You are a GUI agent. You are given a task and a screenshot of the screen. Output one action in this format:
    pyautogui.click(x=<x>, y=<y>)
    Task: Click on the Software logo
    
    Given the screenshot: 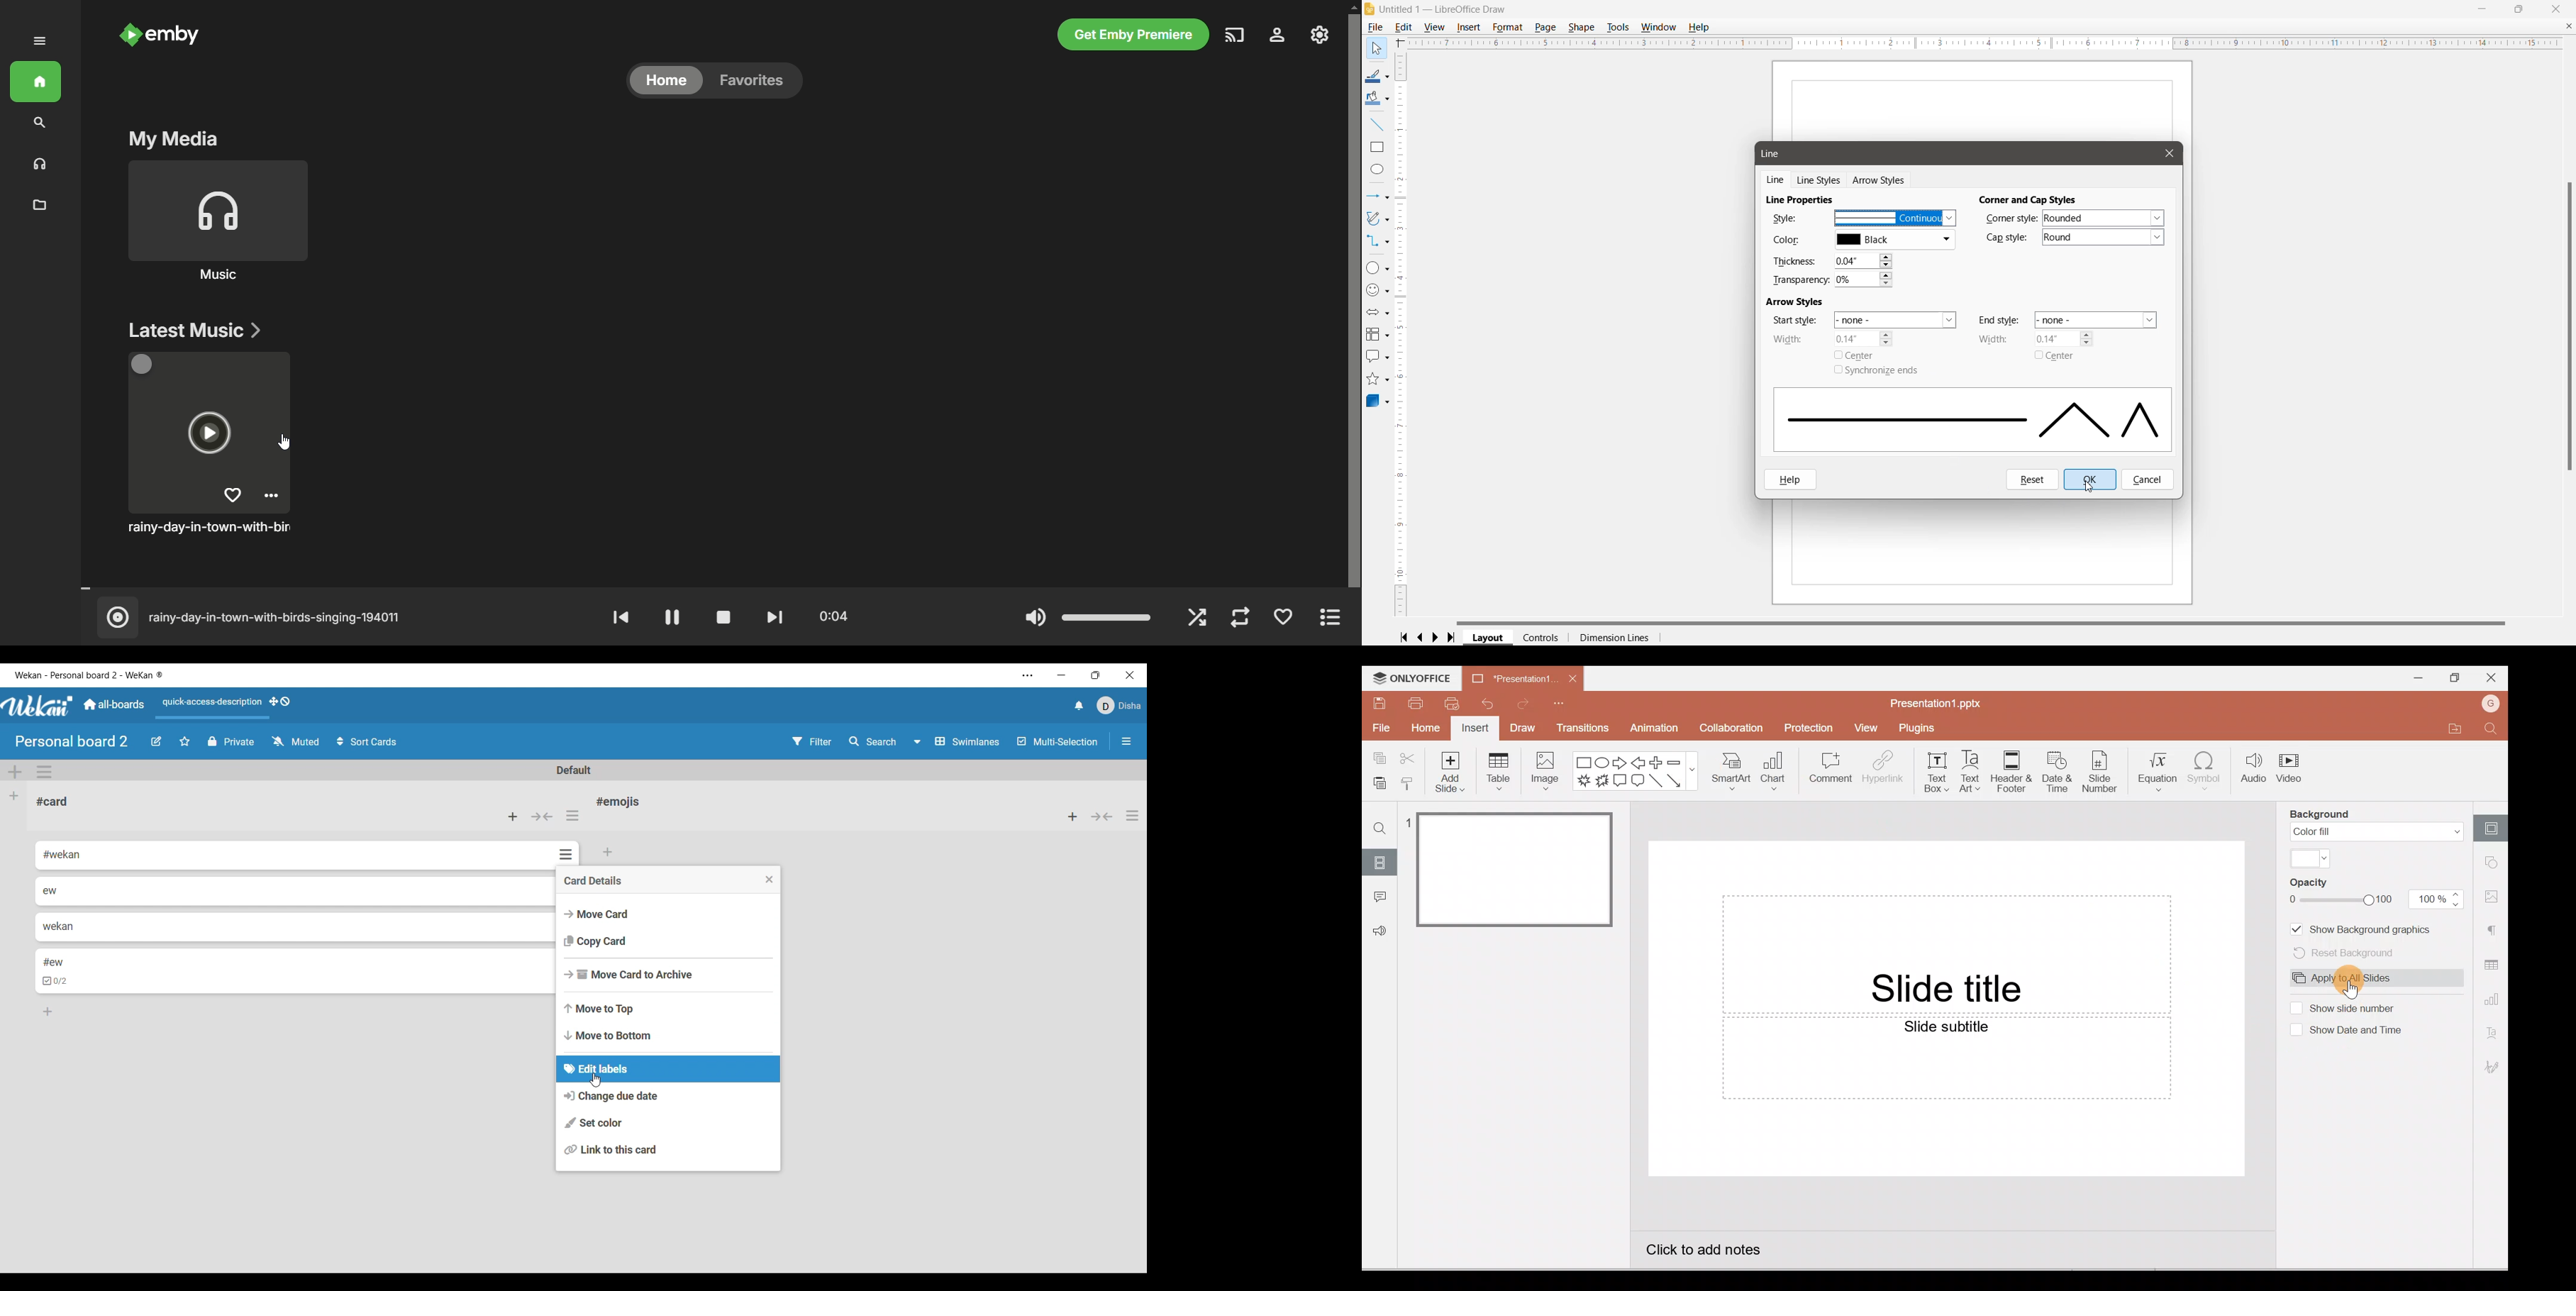 What is the action you would take?
    pyautogui.click(x=38, y=706)
    